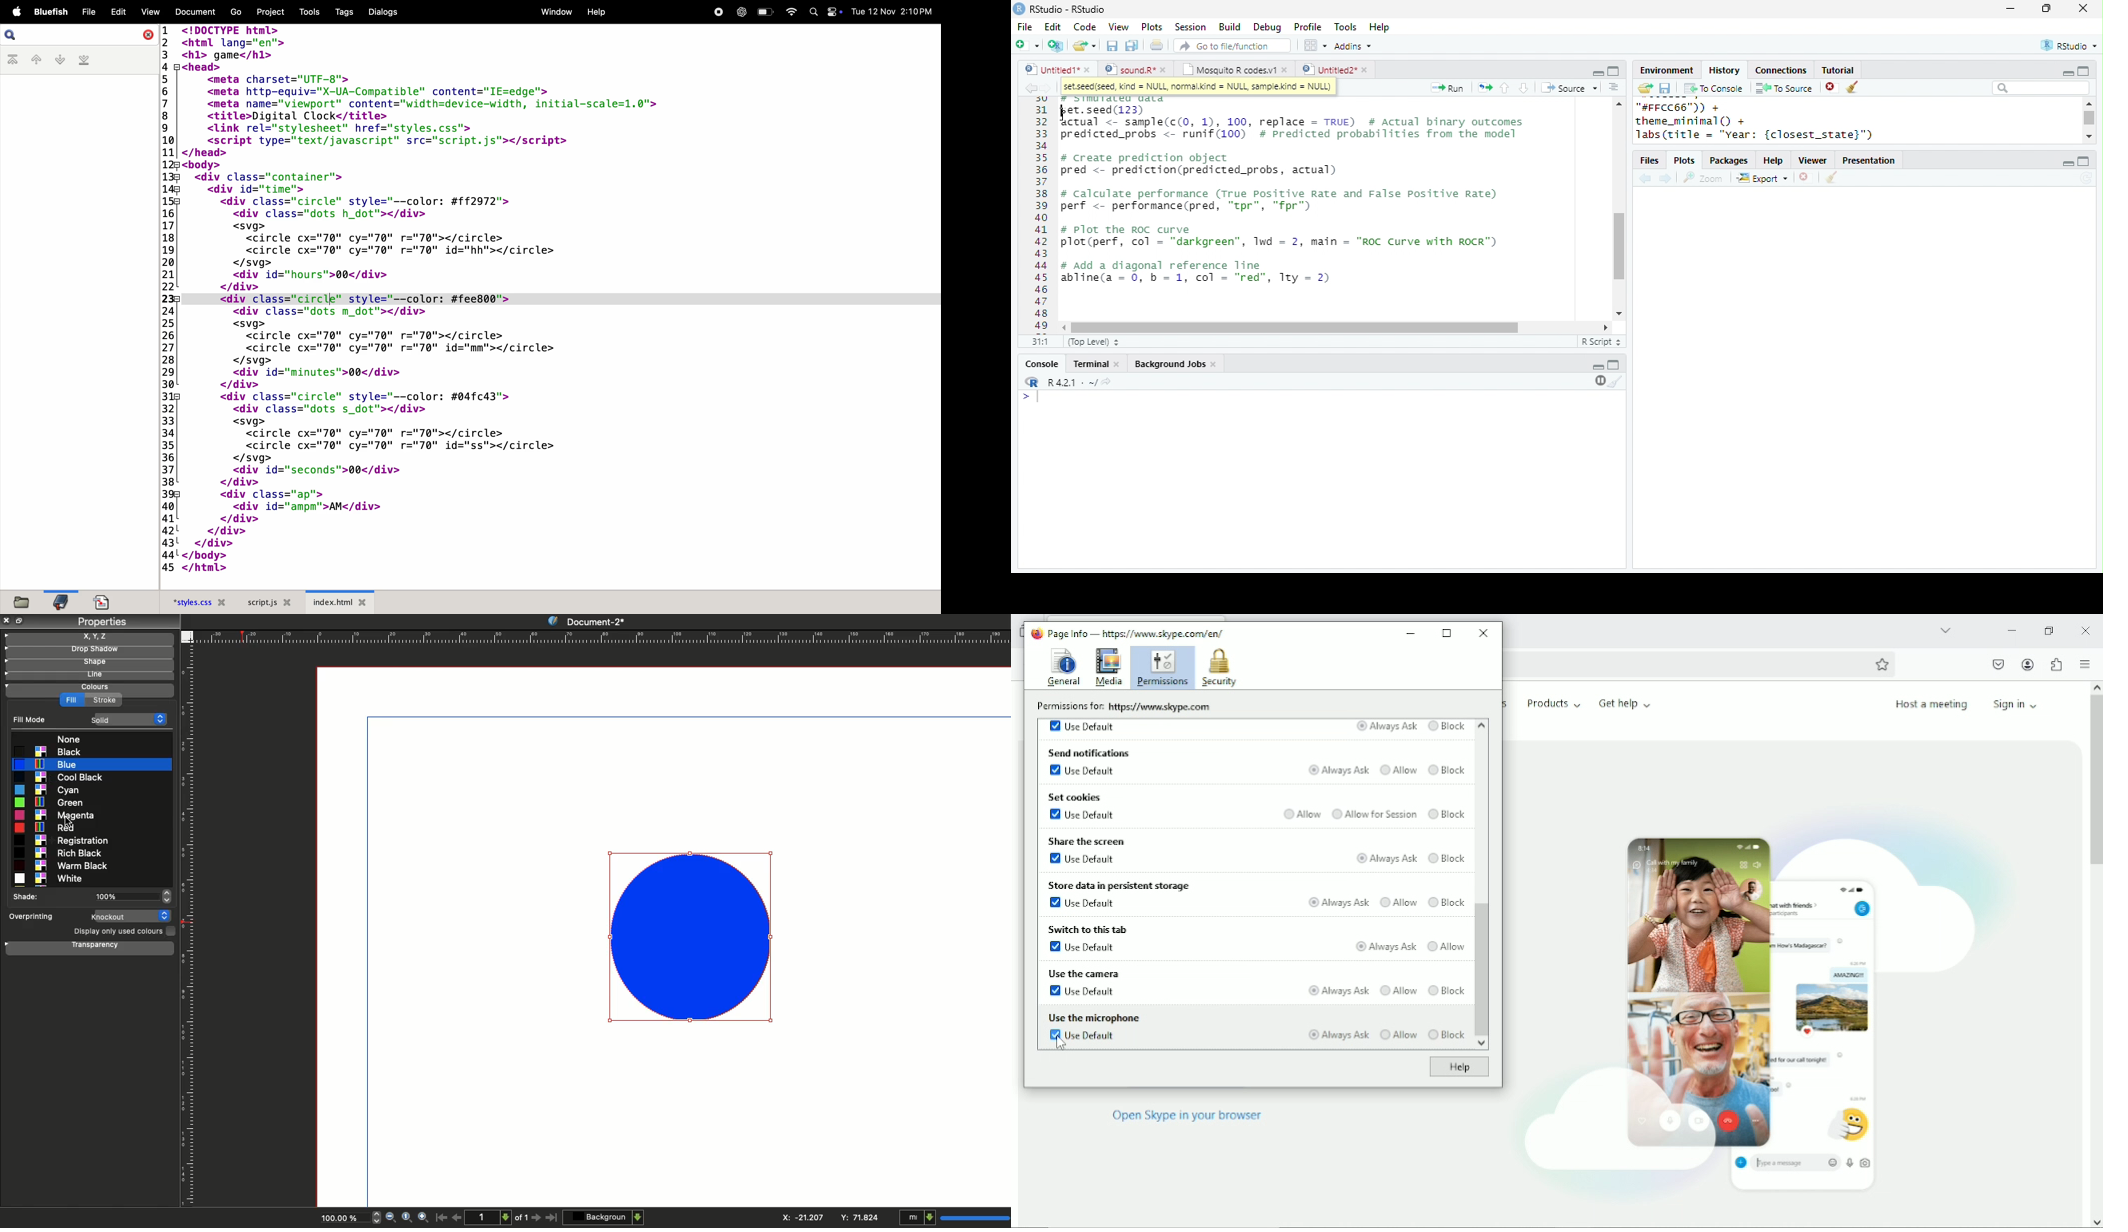 The image size is (2128, 1232). I want to click on down, so click(1523, 88).